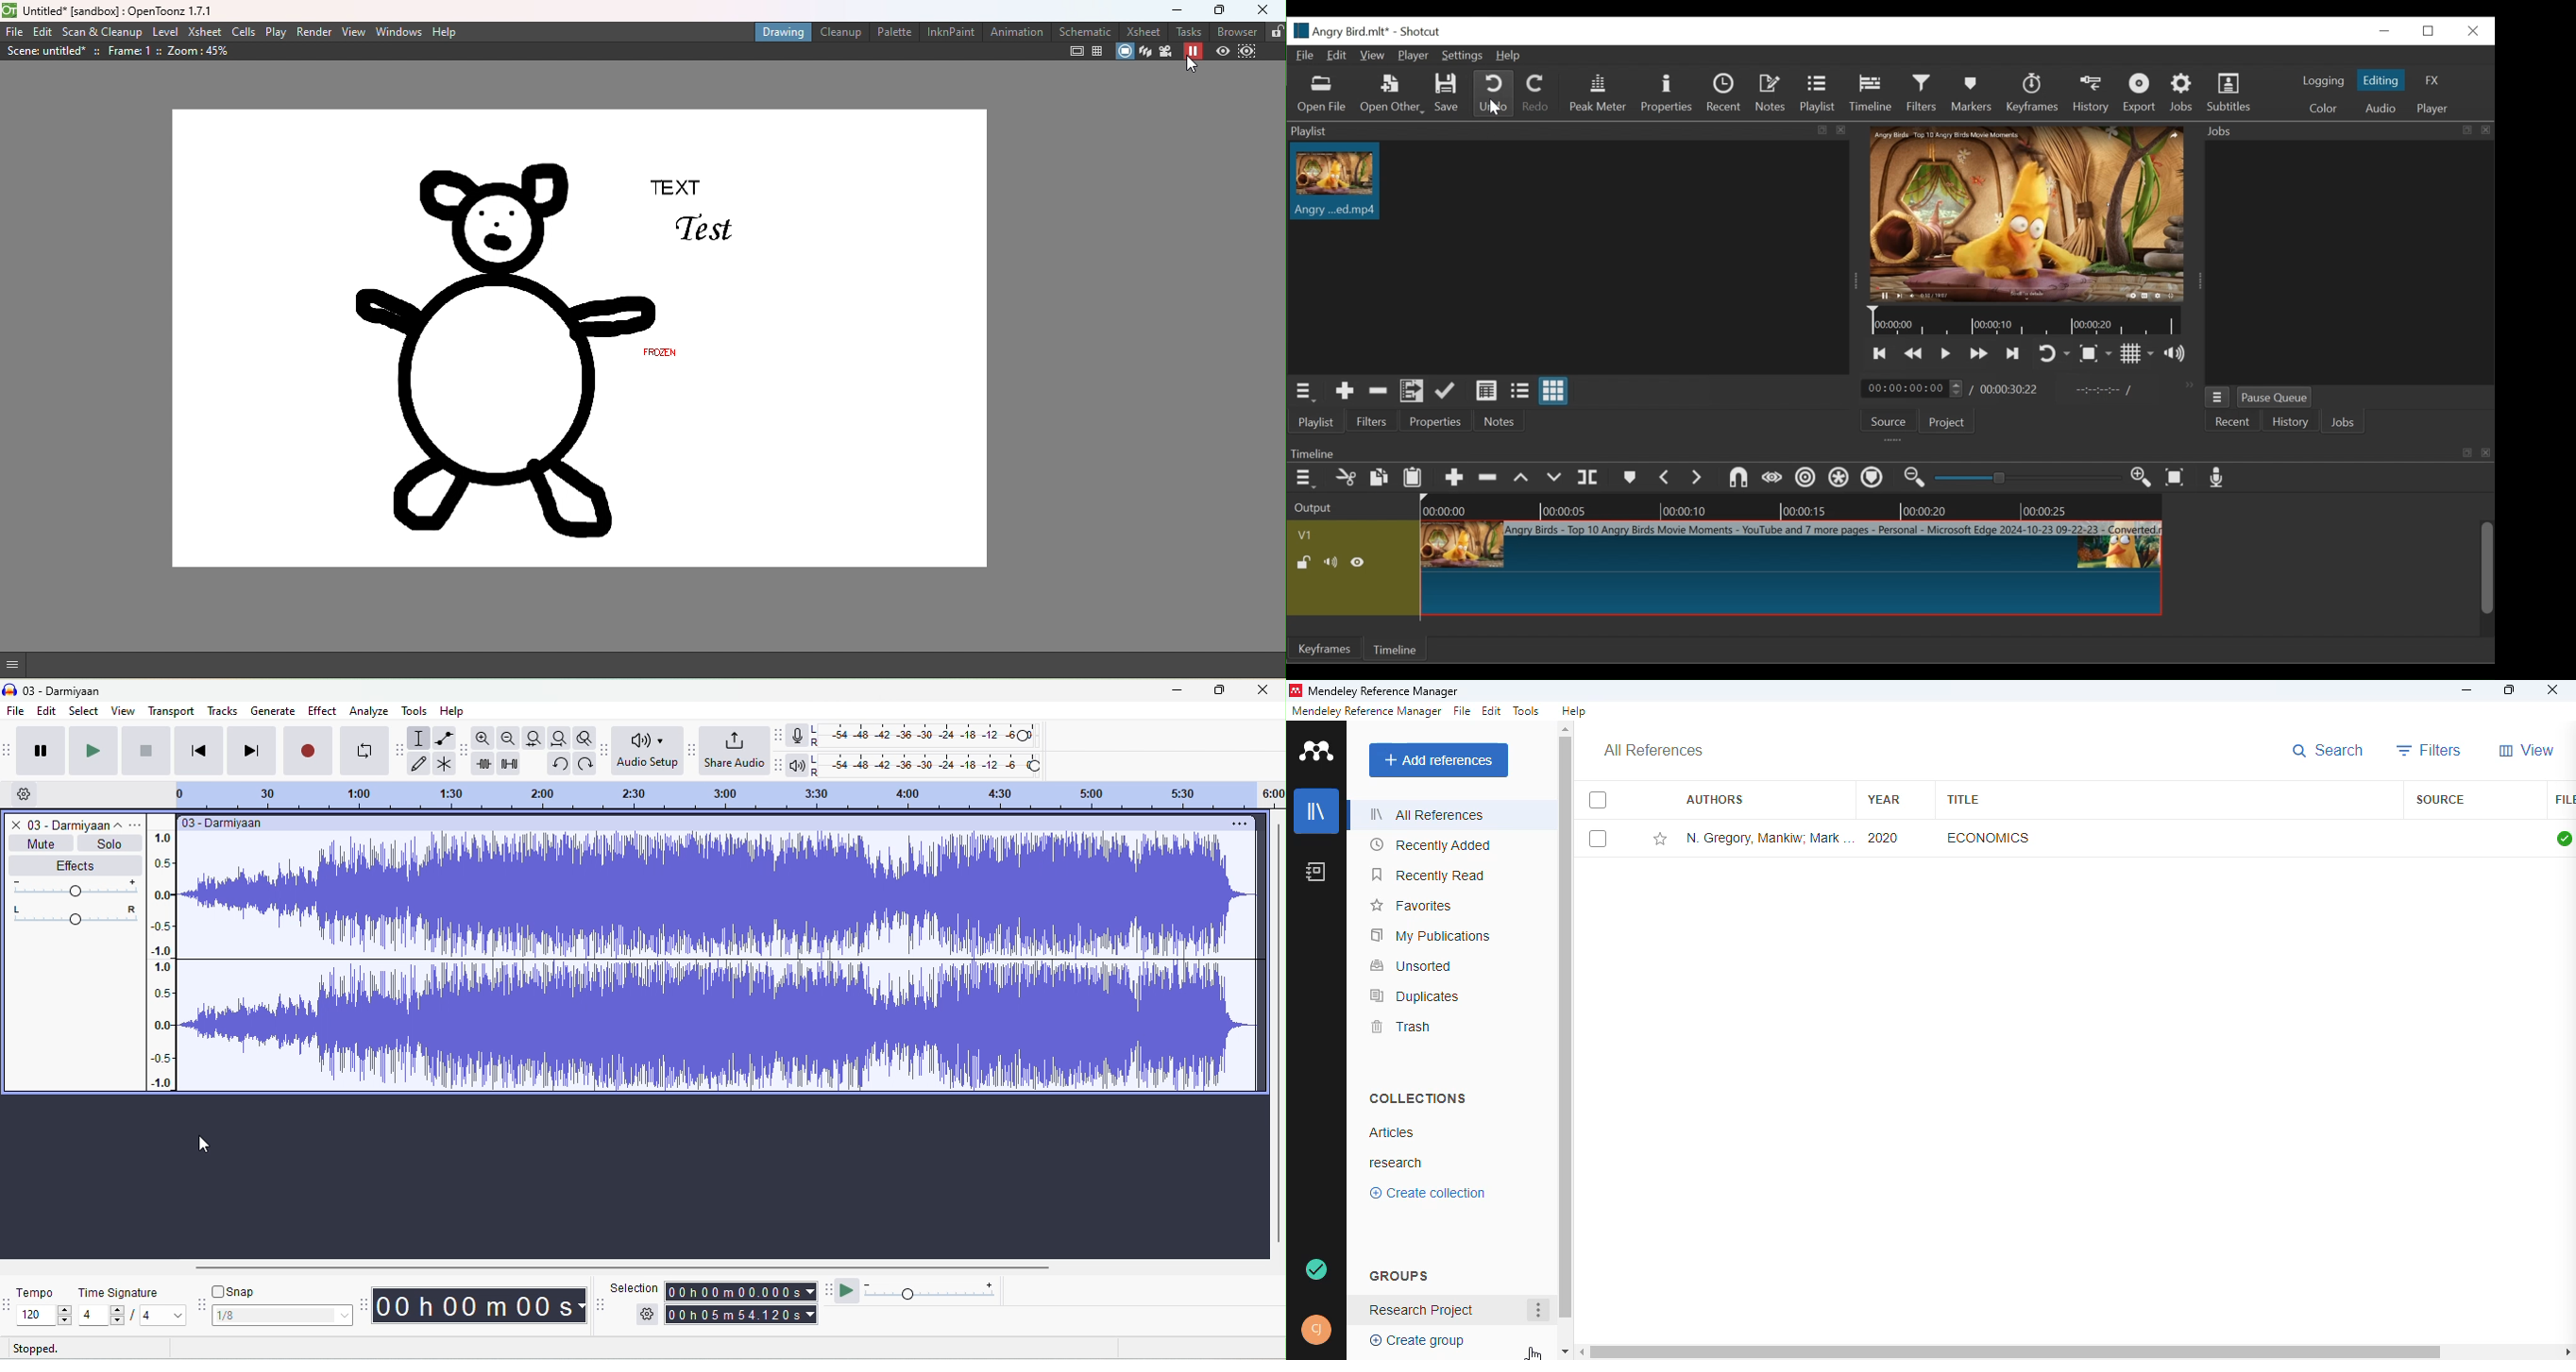  Describe the element at coordinates (1492, 710) in the screenshot. I see `edit` at that location.